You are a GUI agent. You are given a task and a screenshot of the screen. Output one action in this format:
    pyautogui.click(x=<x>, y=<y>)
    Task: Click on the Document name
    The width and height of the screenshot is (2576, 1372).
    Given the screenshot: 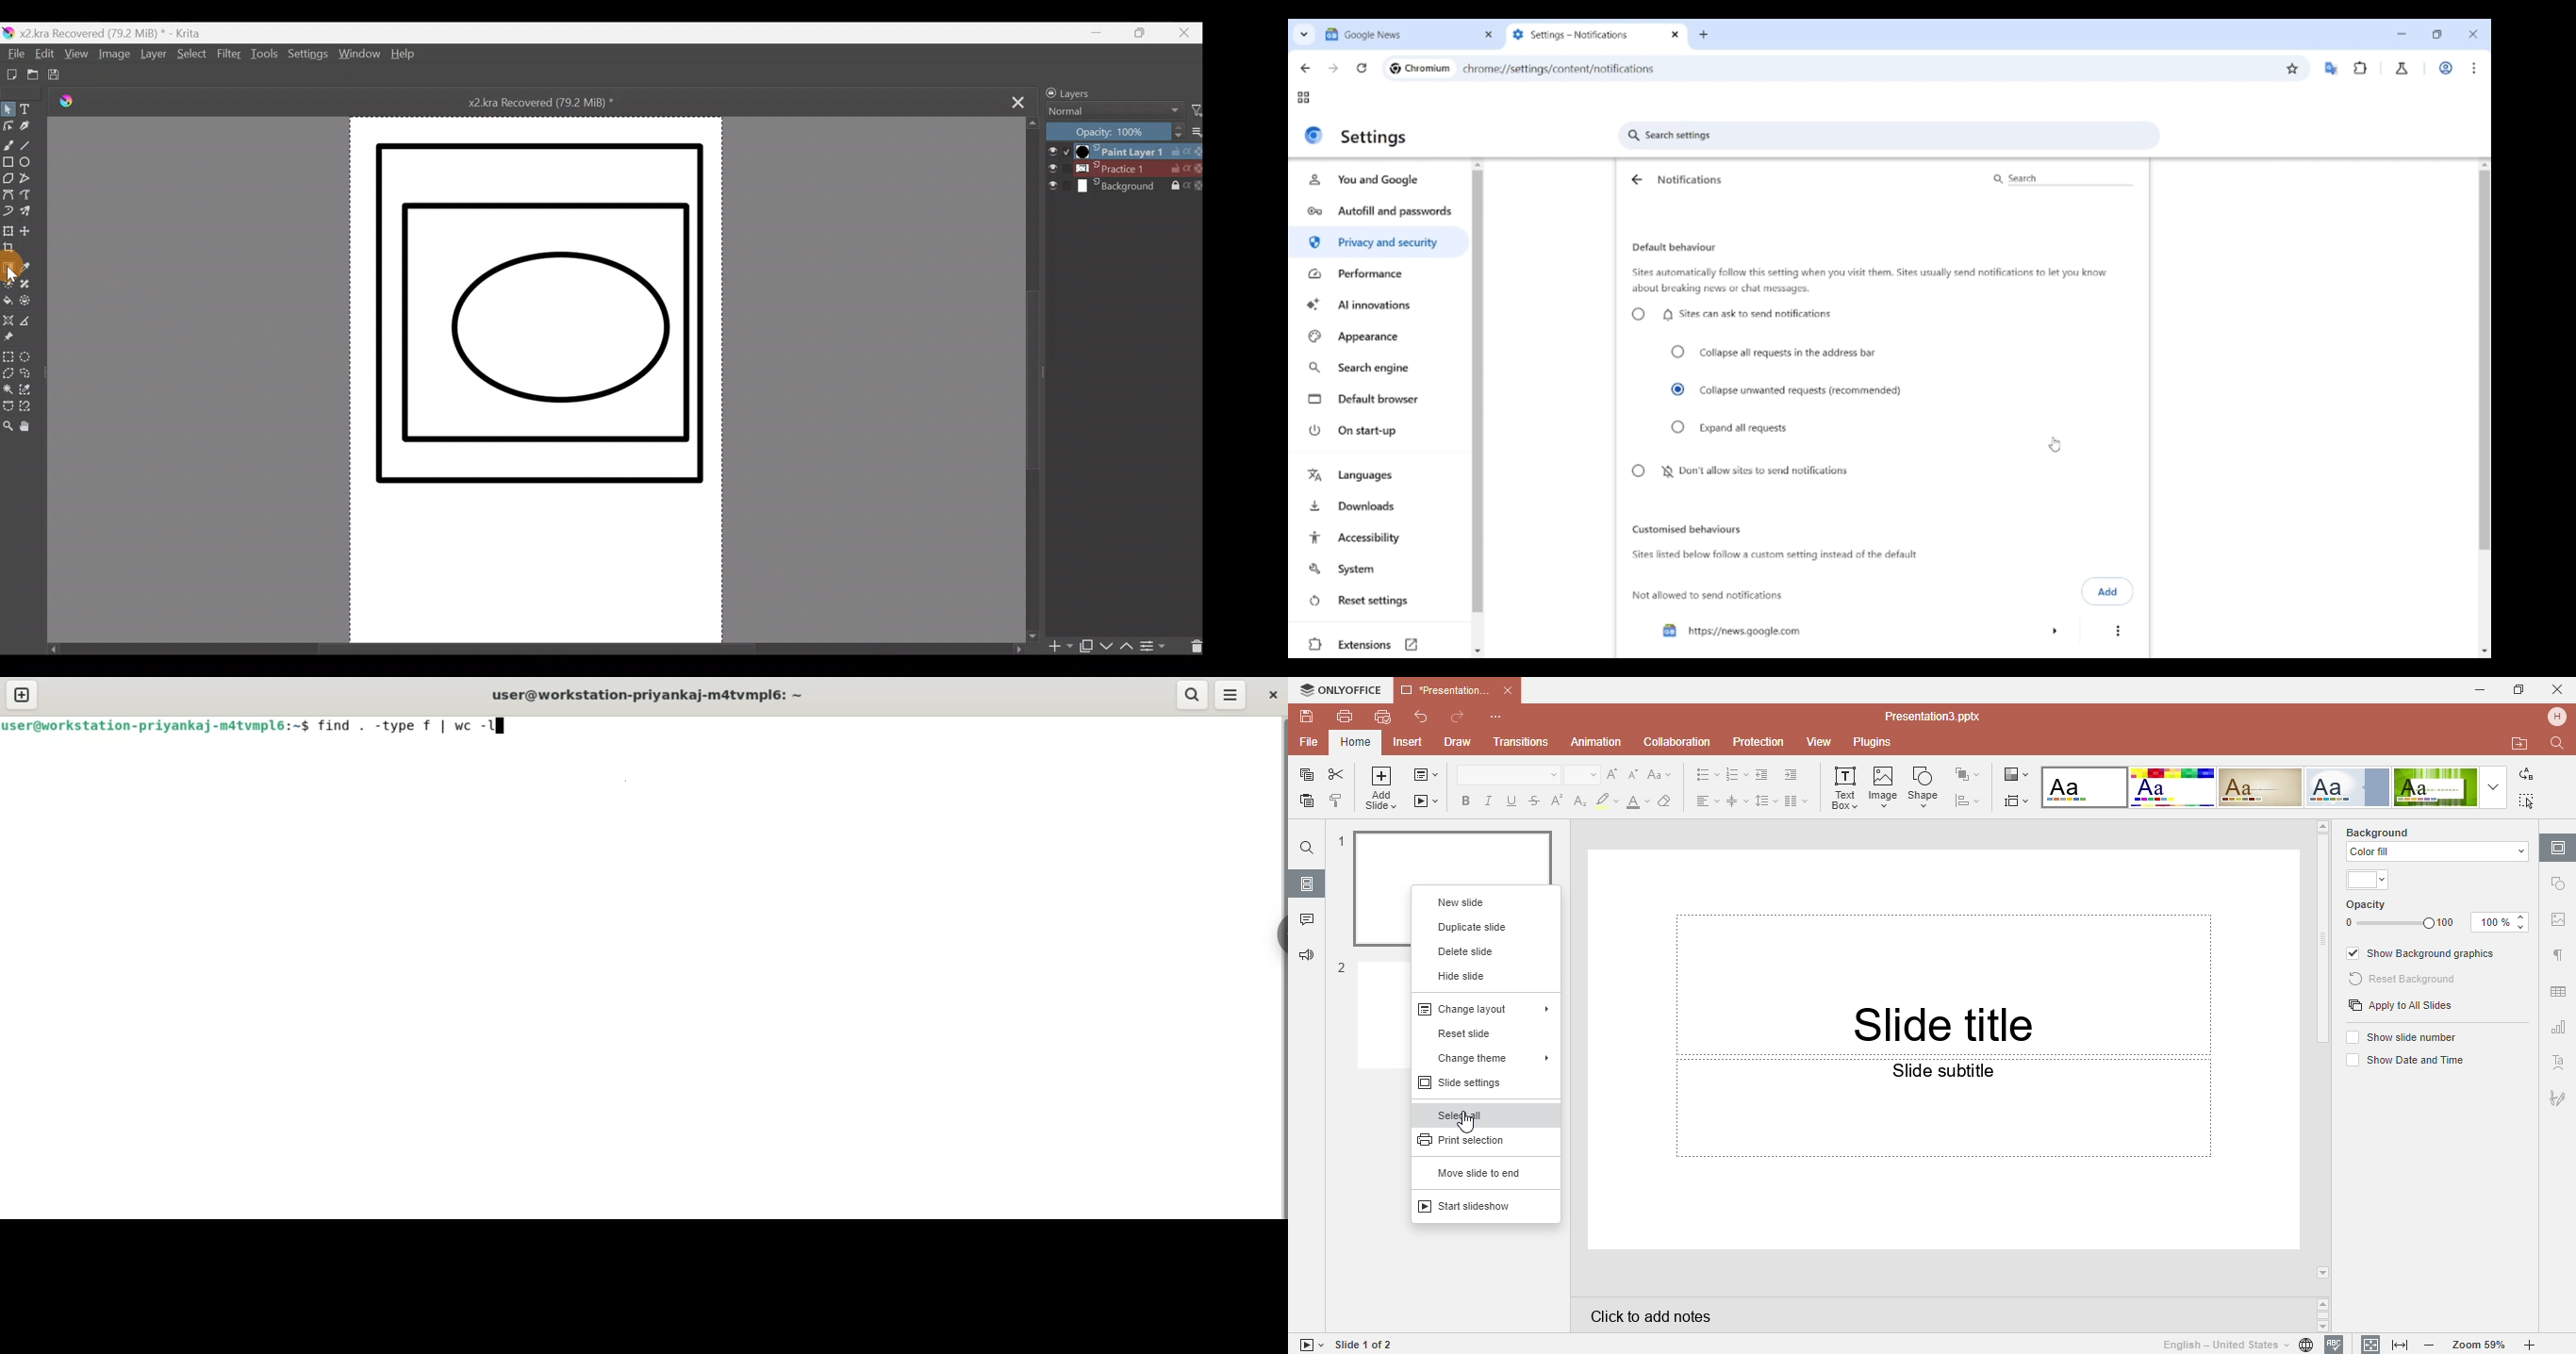 What is the action you would take?
    pyautogui.click(x=554, y=102)
    